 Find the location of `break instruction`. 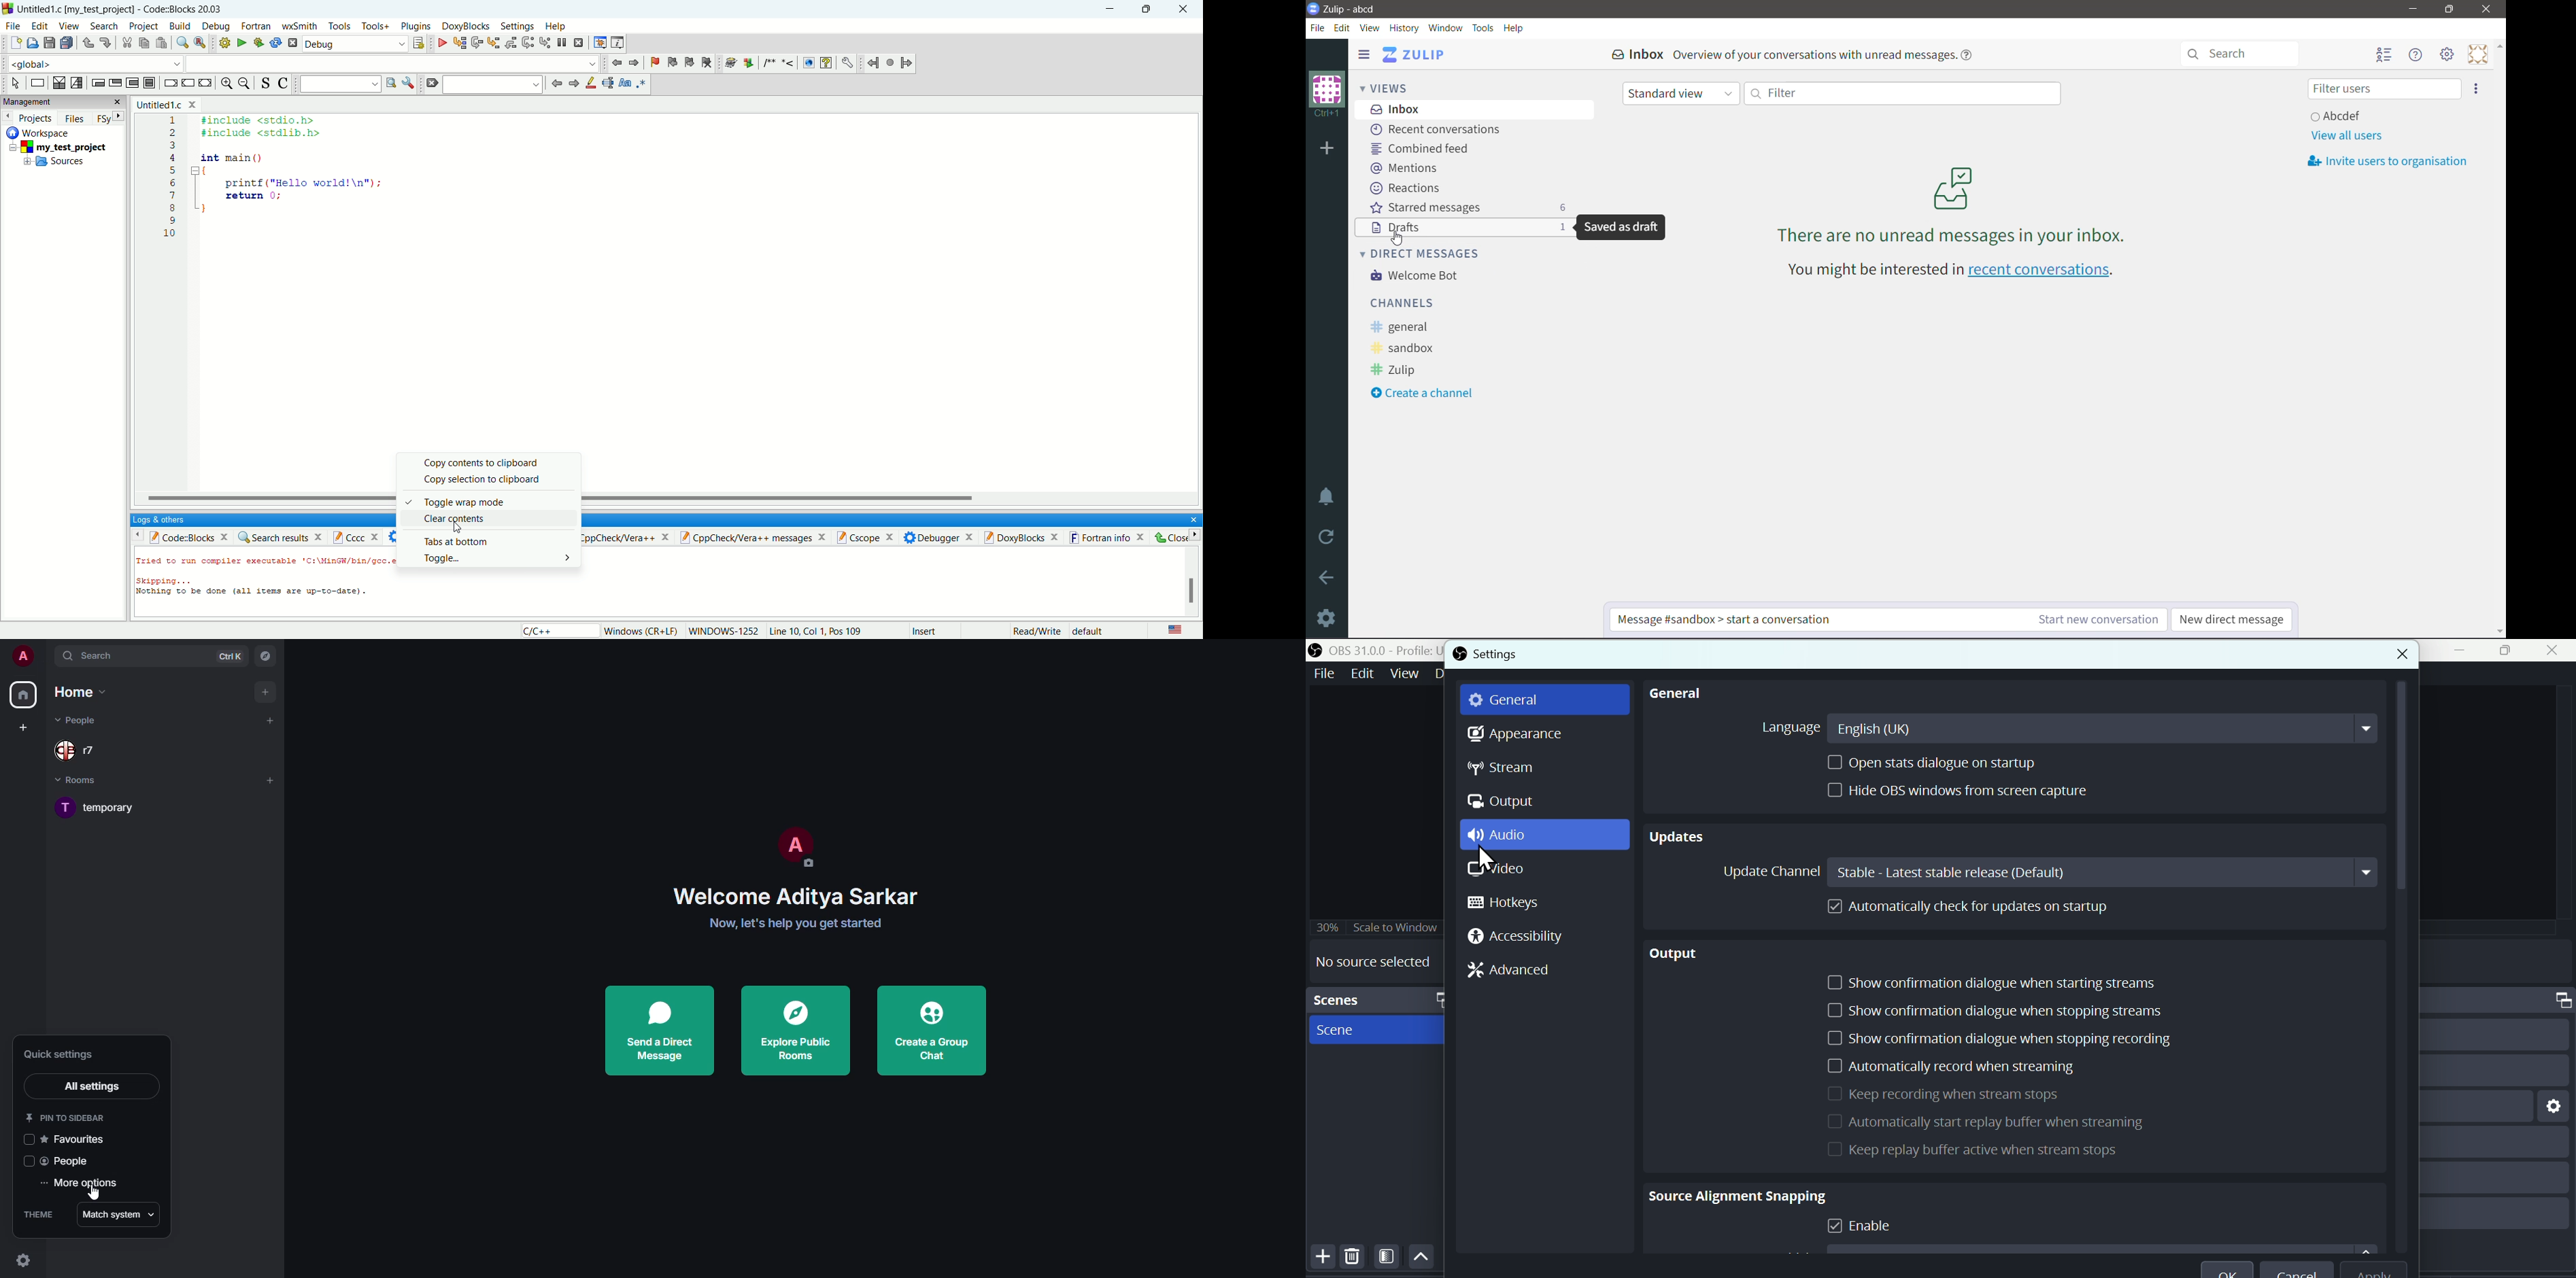

break instruction is located at coordinates (170, 83).